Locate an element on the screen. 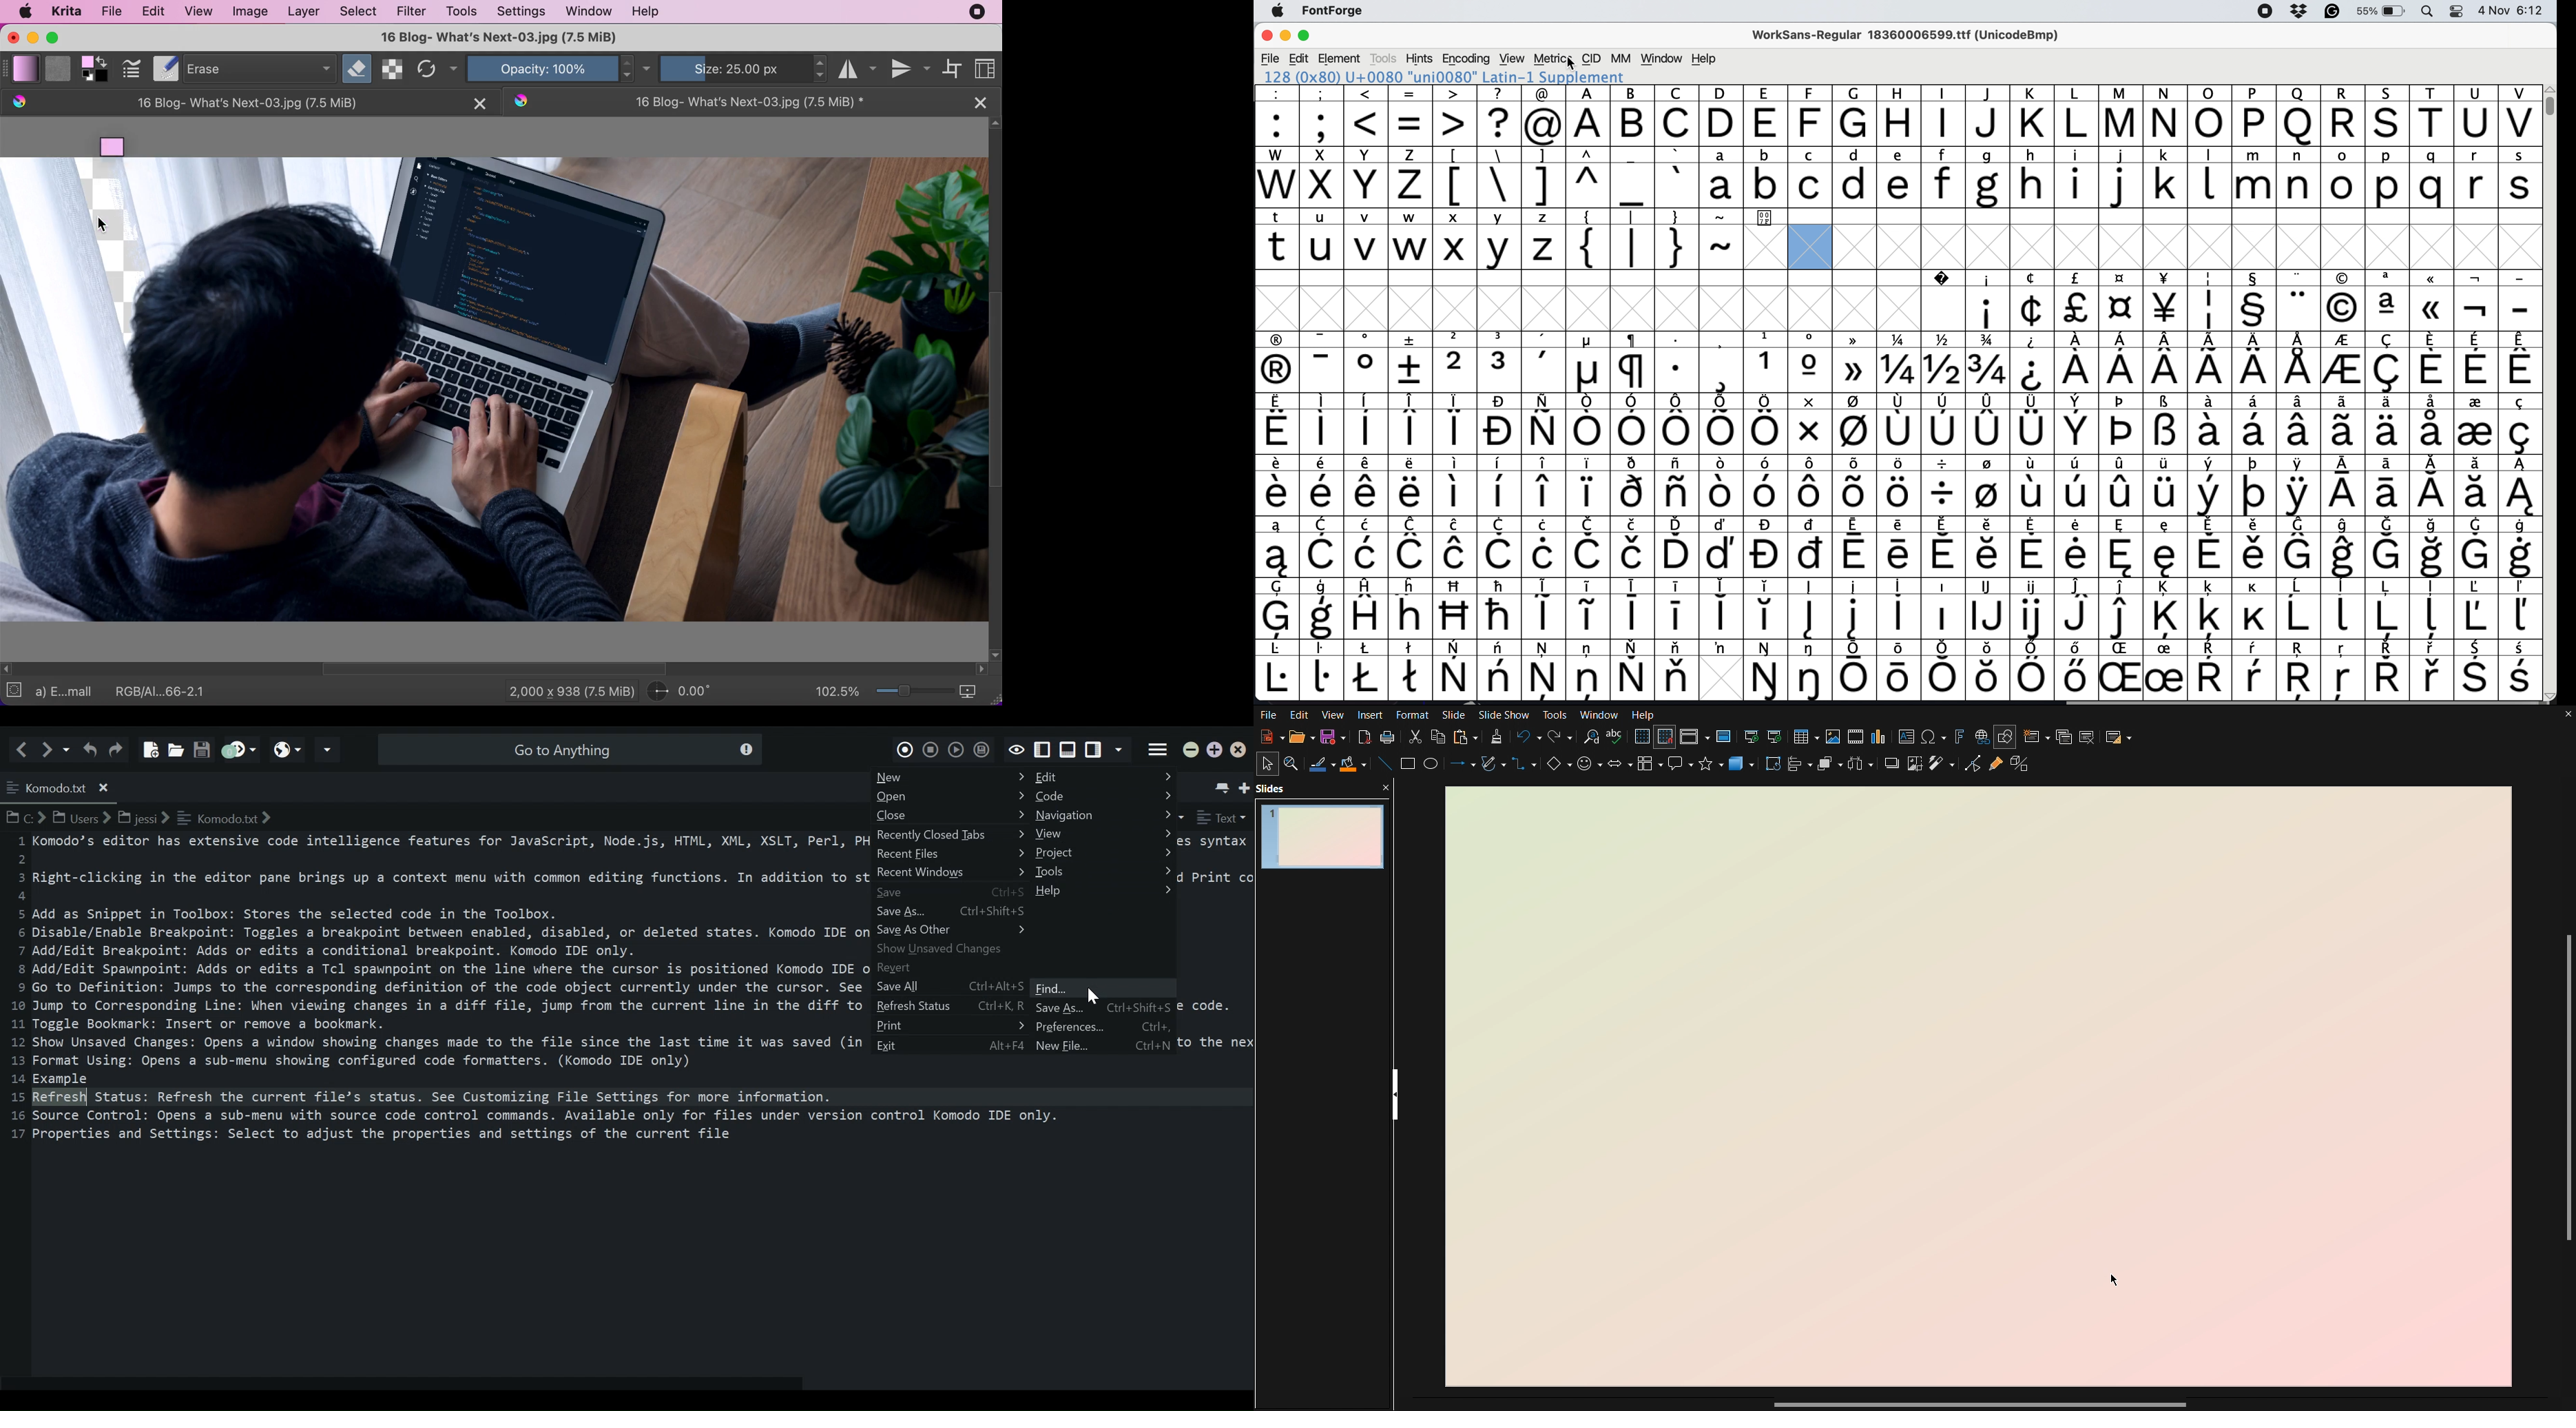 This screenshot has height=1428, width=2576. horizontal mirror tool is located at coordinates (857, 68).